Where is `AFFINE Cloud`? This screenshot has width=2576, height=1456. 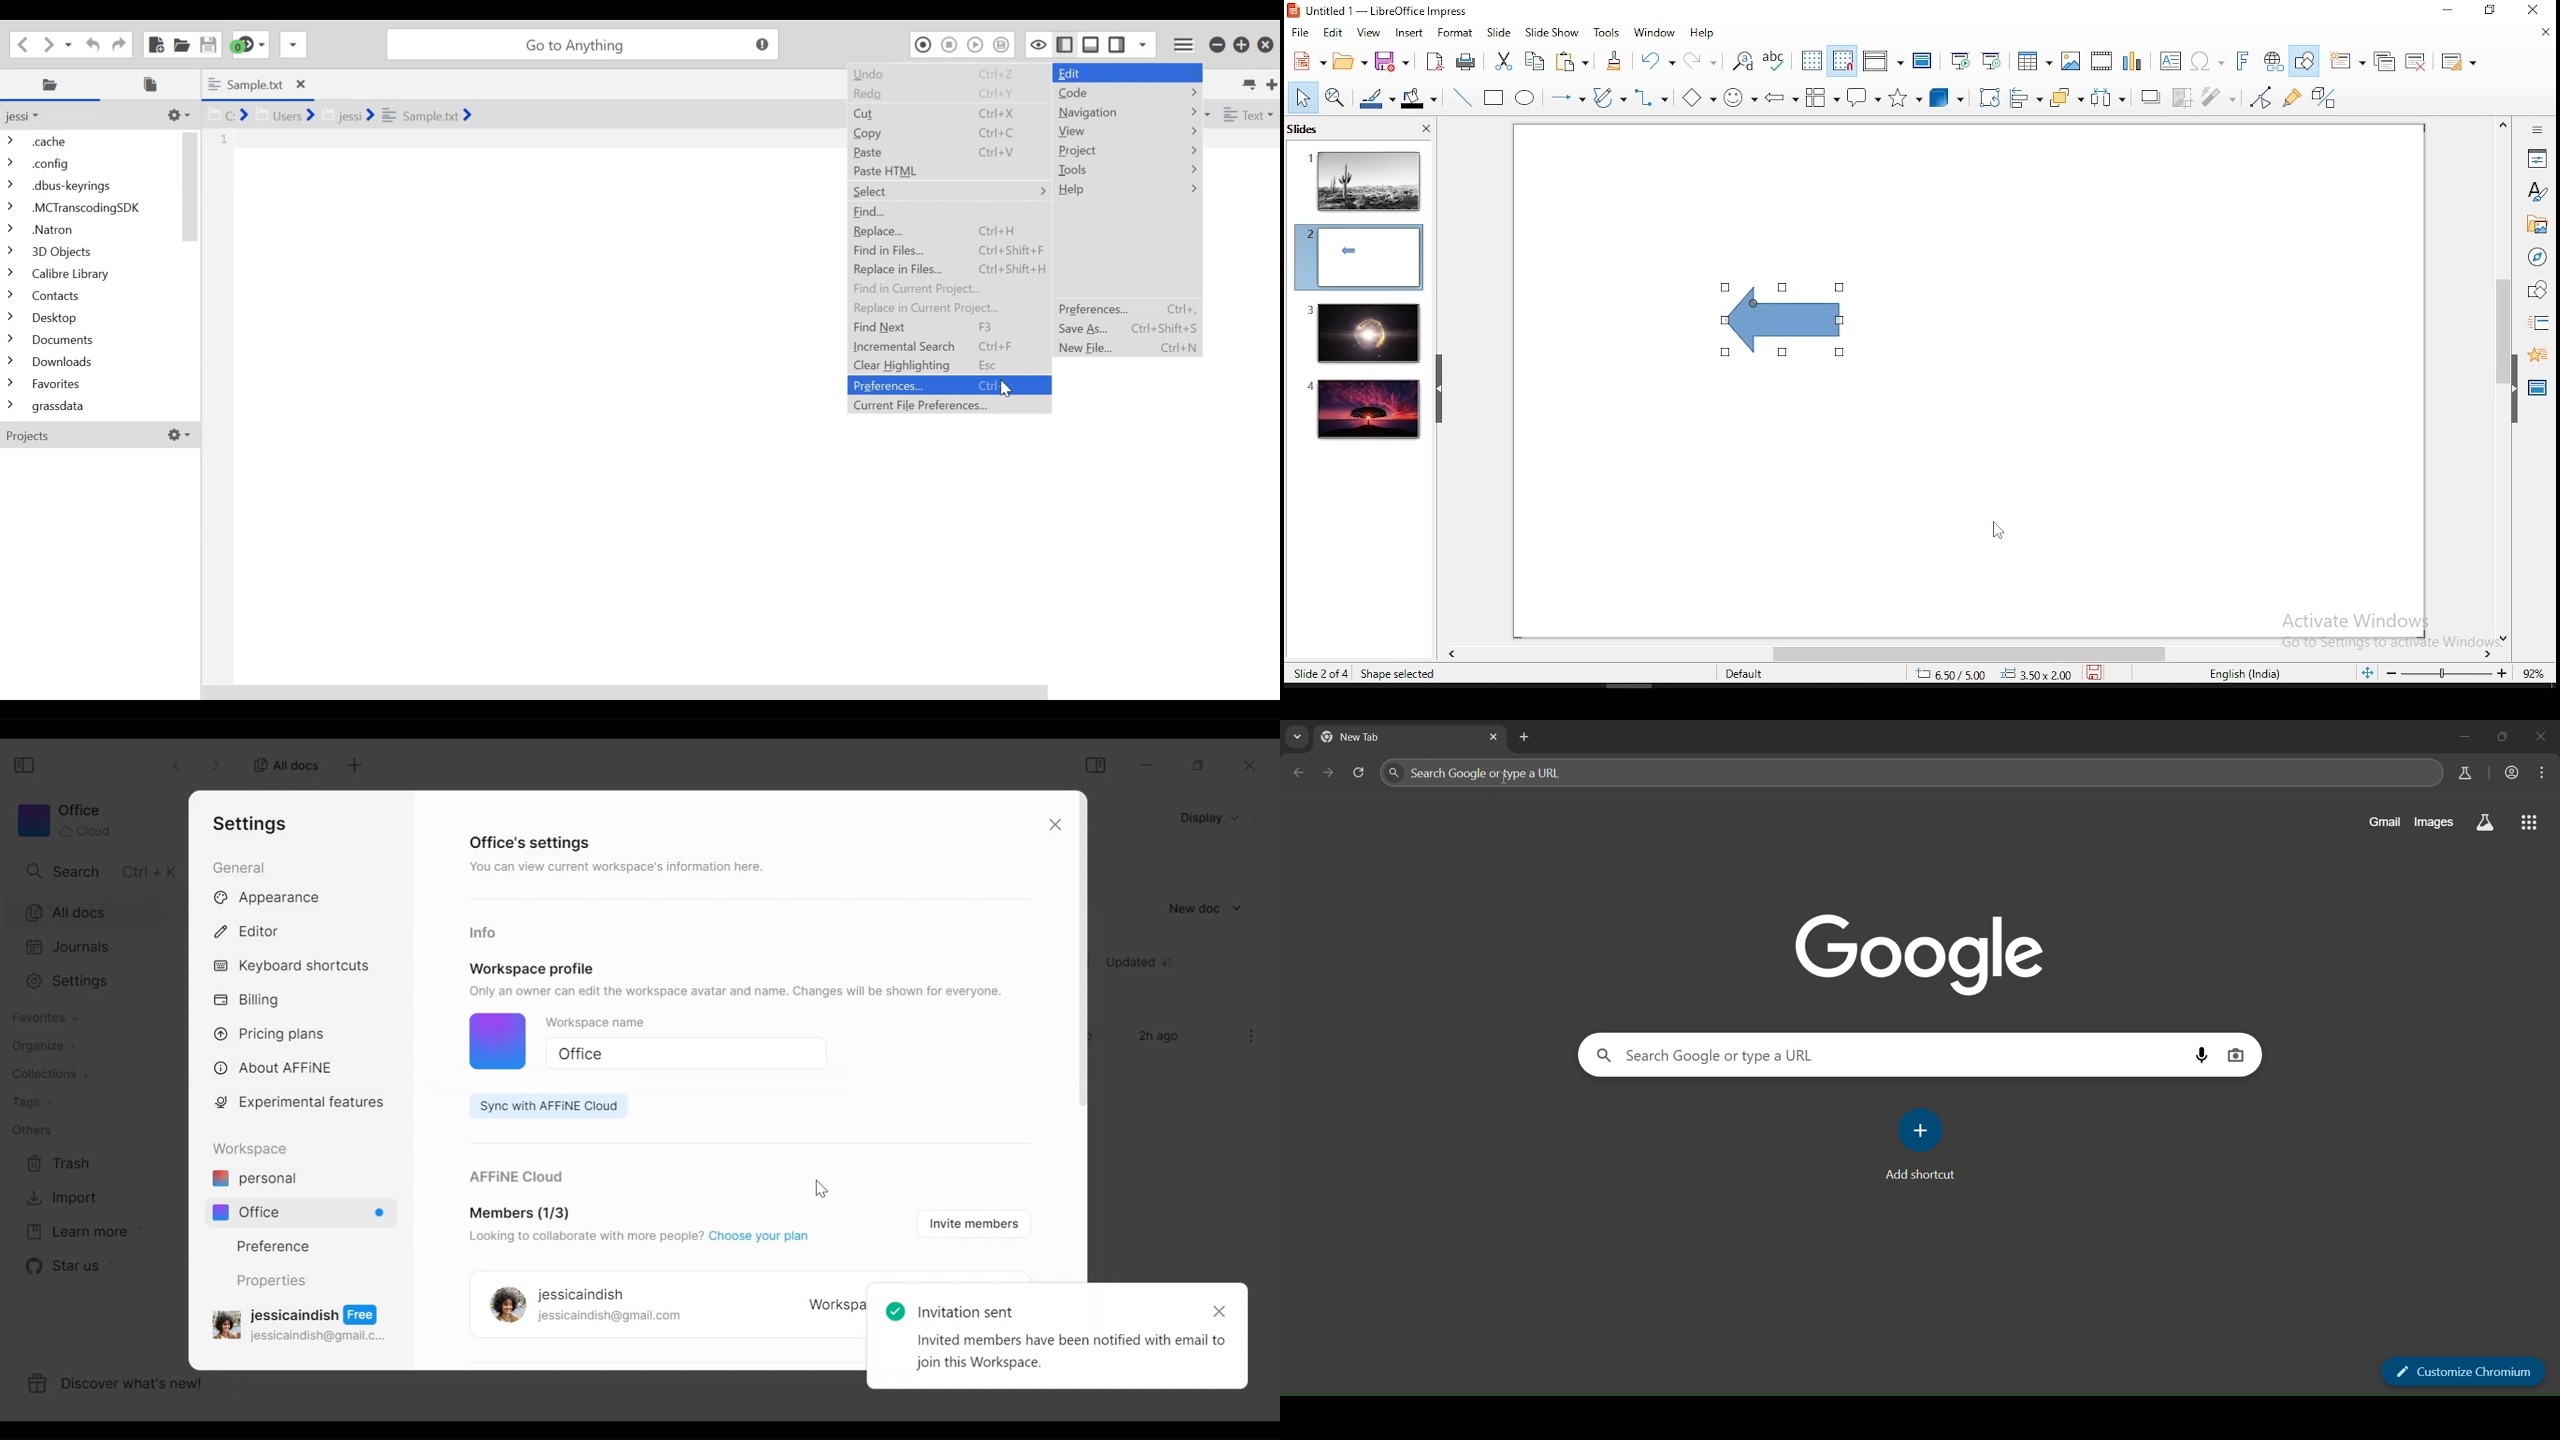 AFFINE Cloud is located at coordinates (514, 1178).